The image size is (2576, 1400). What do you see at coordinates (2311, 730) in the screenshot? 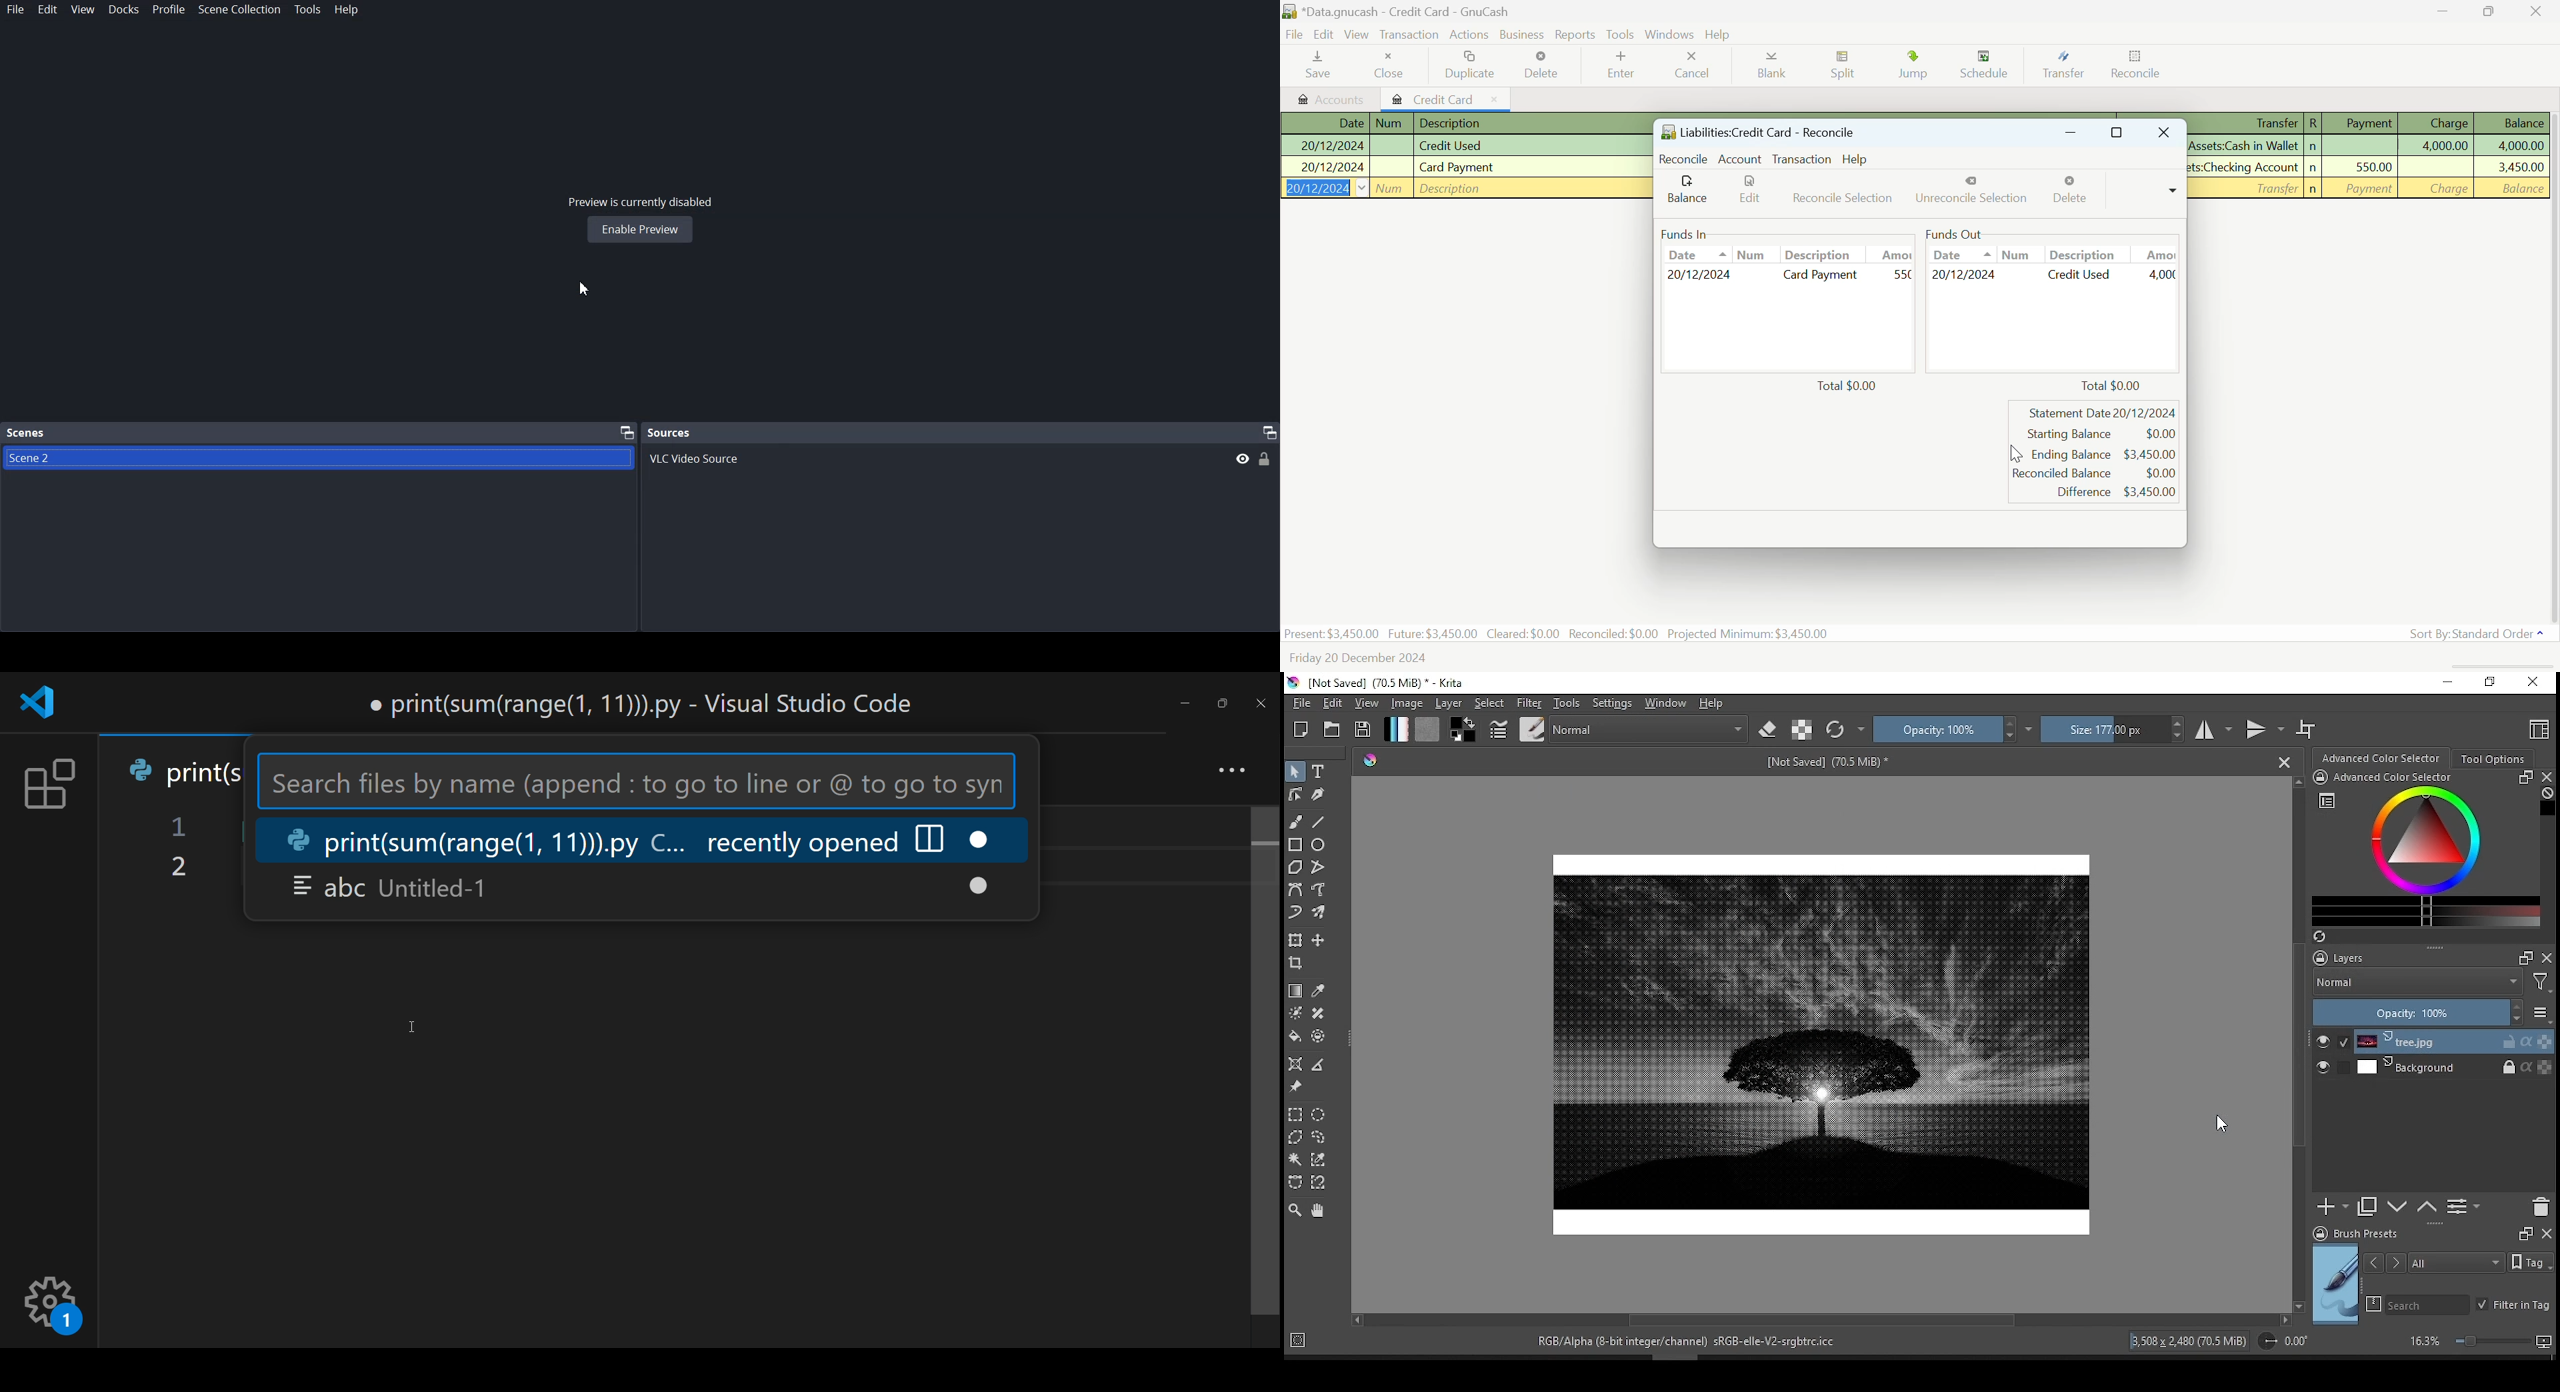
I see `` at bounding box center [2311, 730].